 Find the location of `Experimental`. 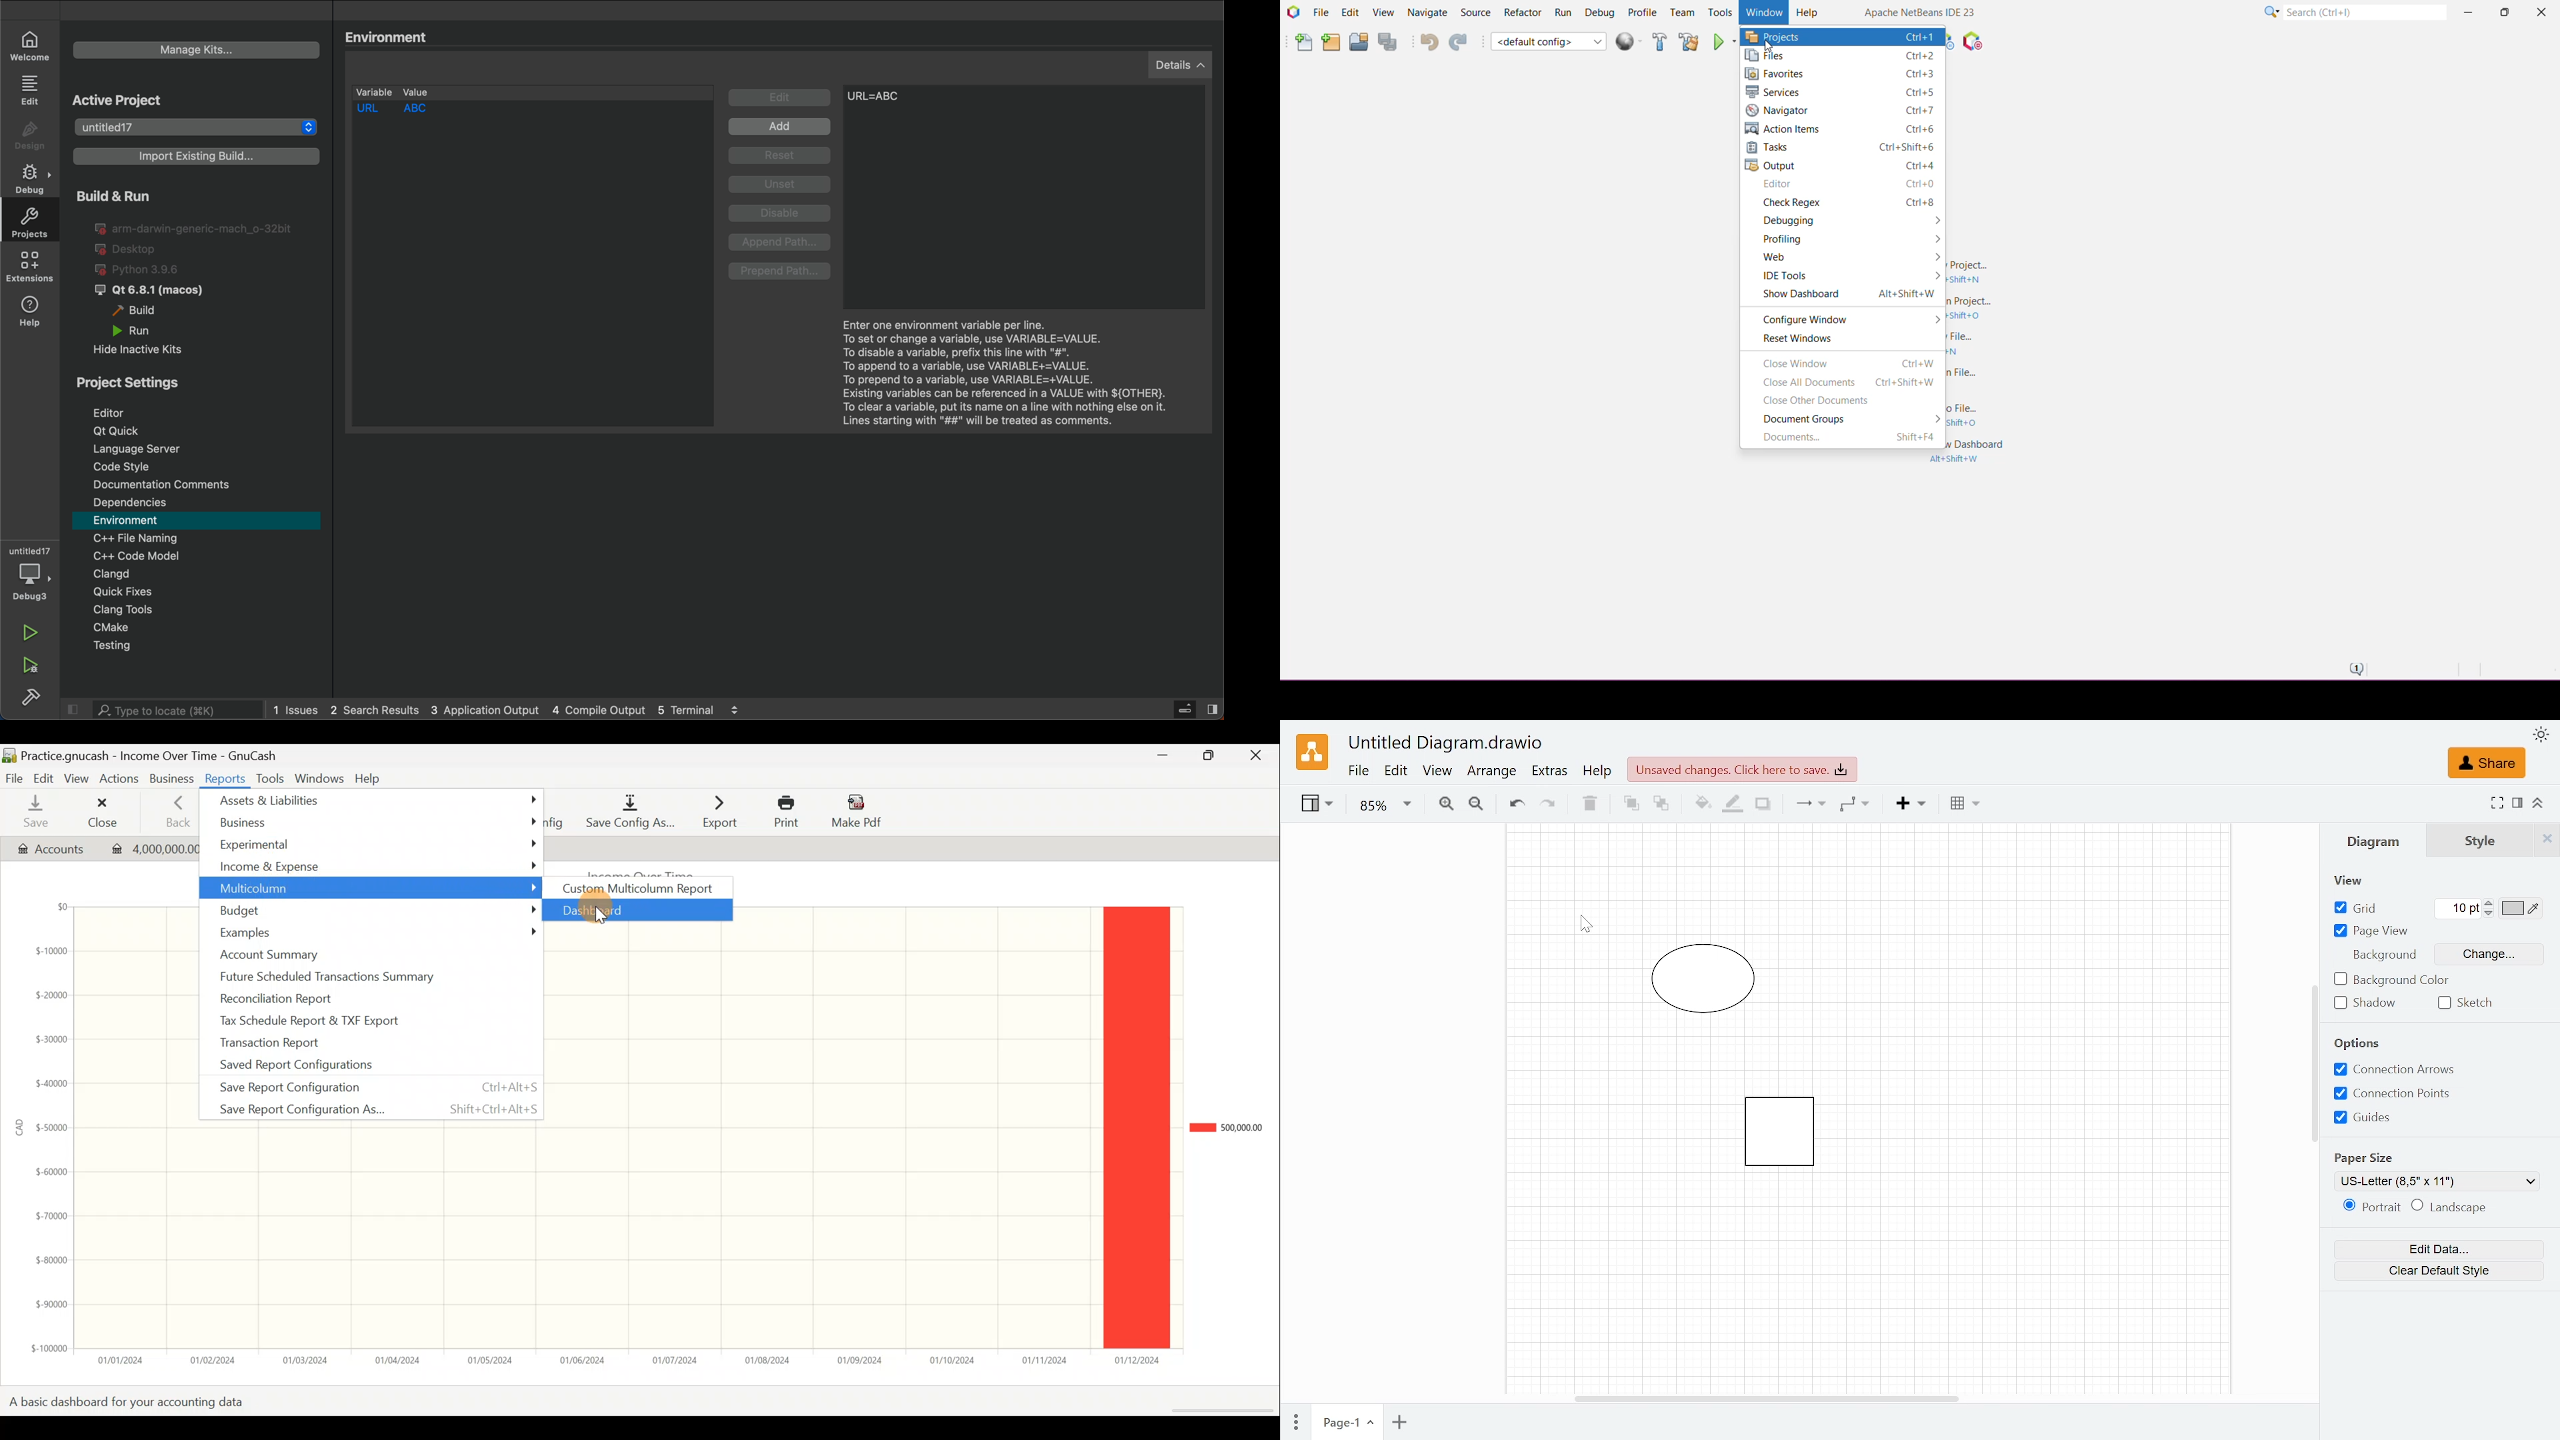

Experimental is located at coordinates (374, 843).